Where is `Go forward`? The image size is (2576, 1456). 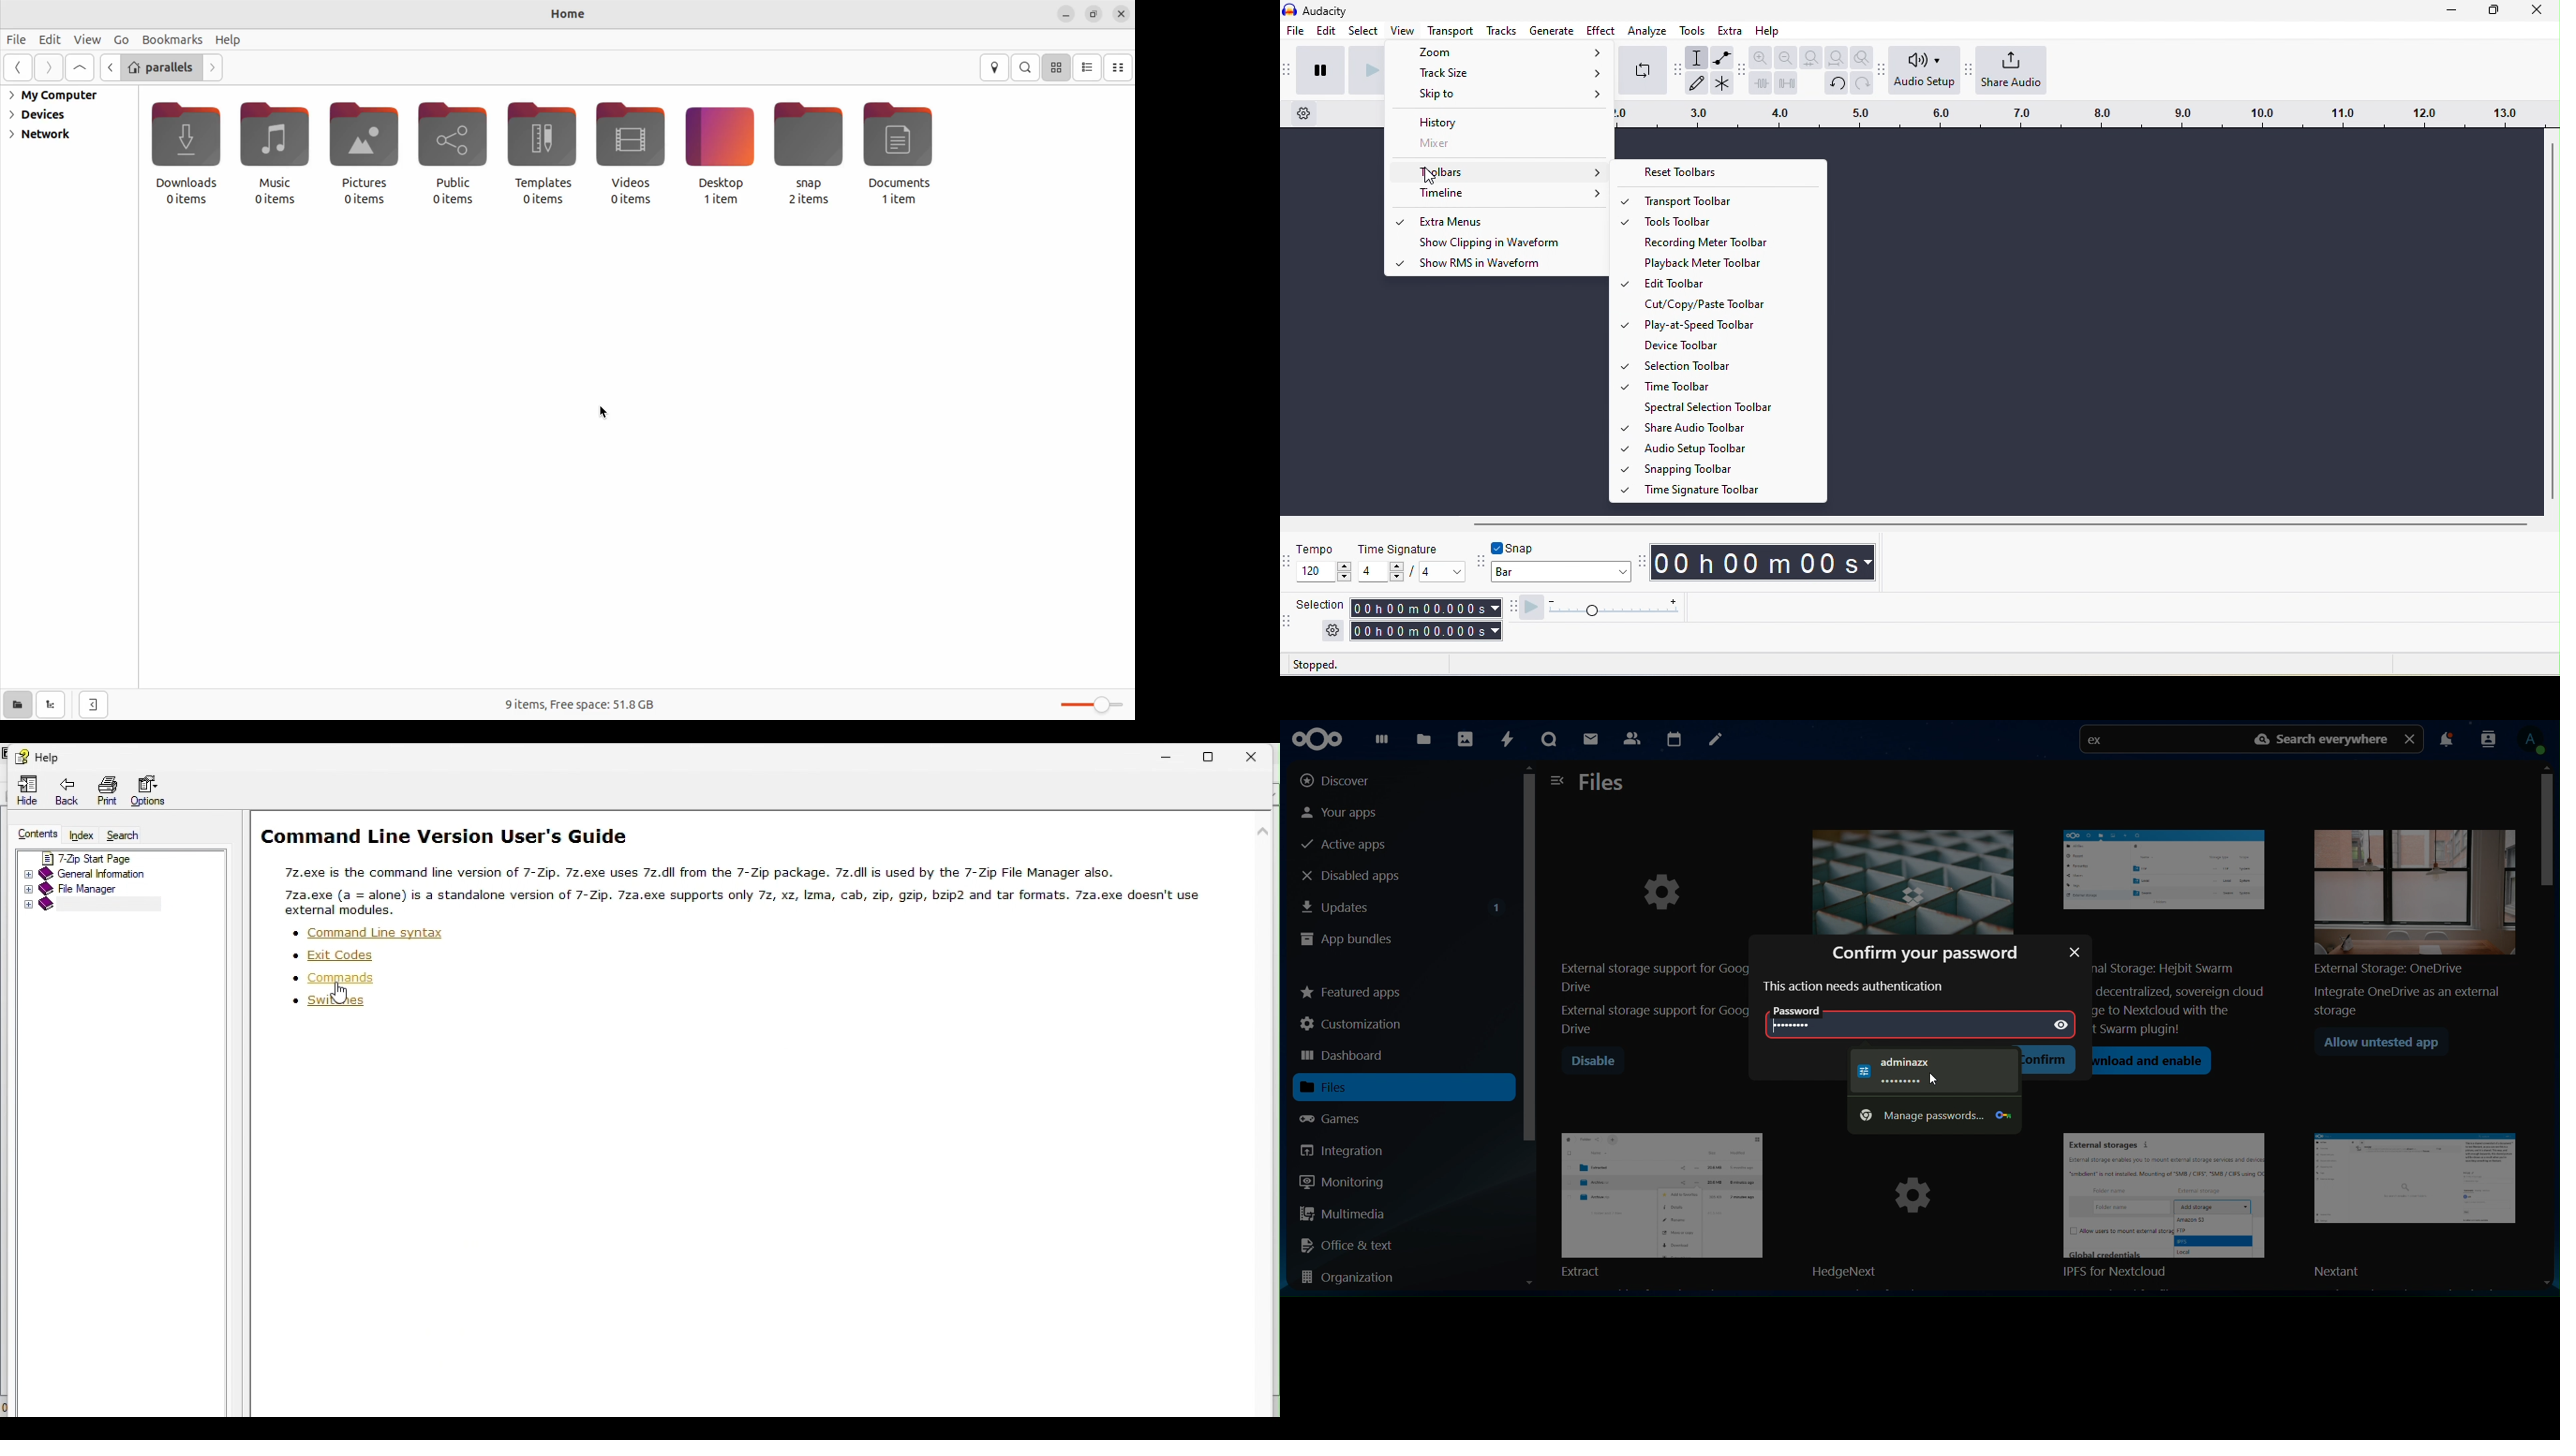
Go forward is located at coordinates (46, 68).